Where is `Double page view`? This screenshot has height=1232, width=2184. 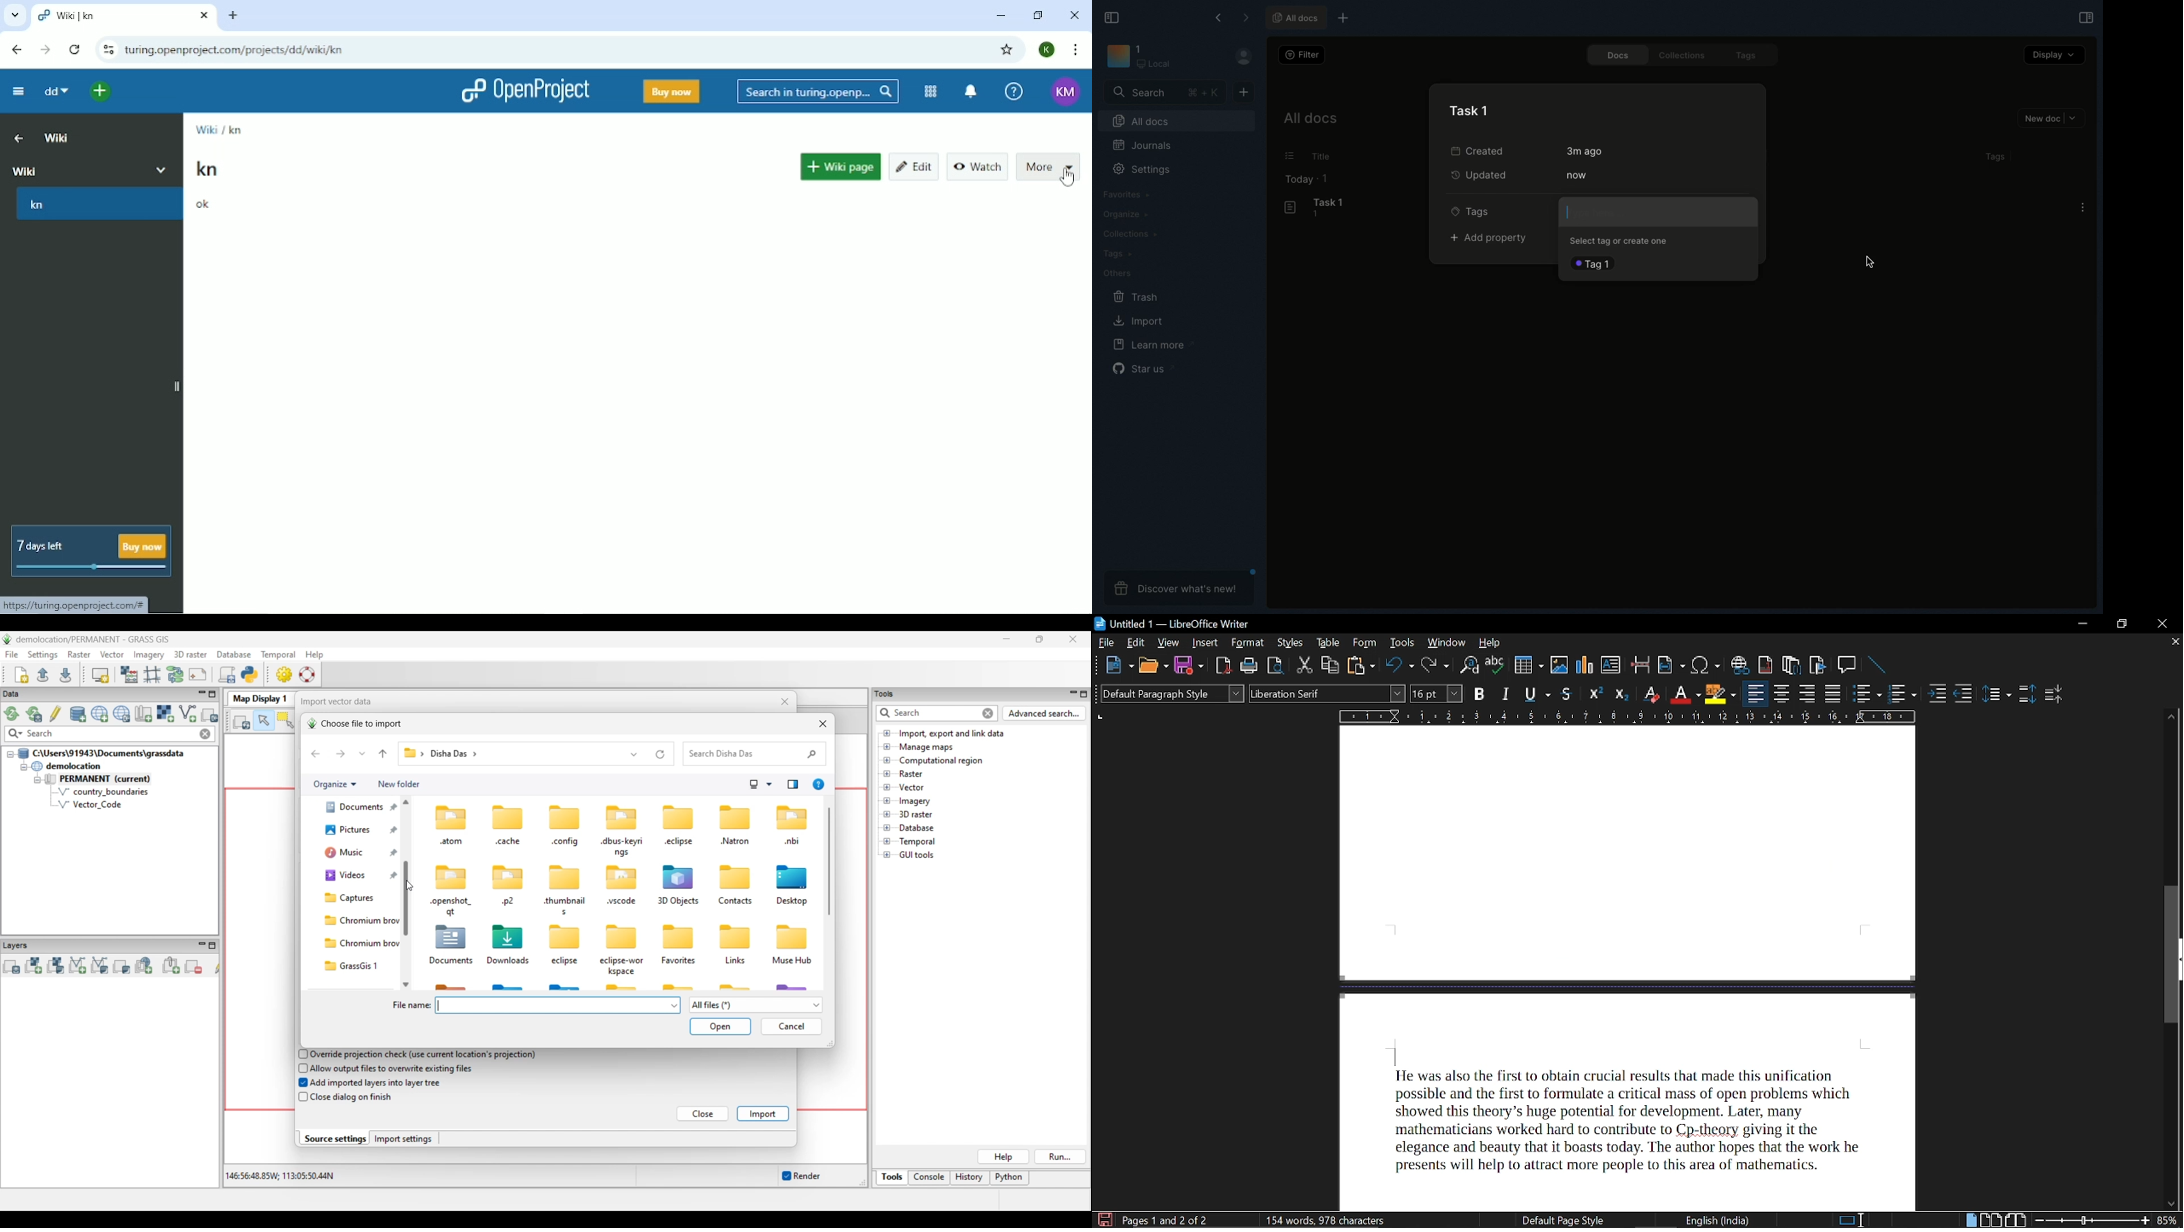
Double page view is located at coordinates (1993, 1219).